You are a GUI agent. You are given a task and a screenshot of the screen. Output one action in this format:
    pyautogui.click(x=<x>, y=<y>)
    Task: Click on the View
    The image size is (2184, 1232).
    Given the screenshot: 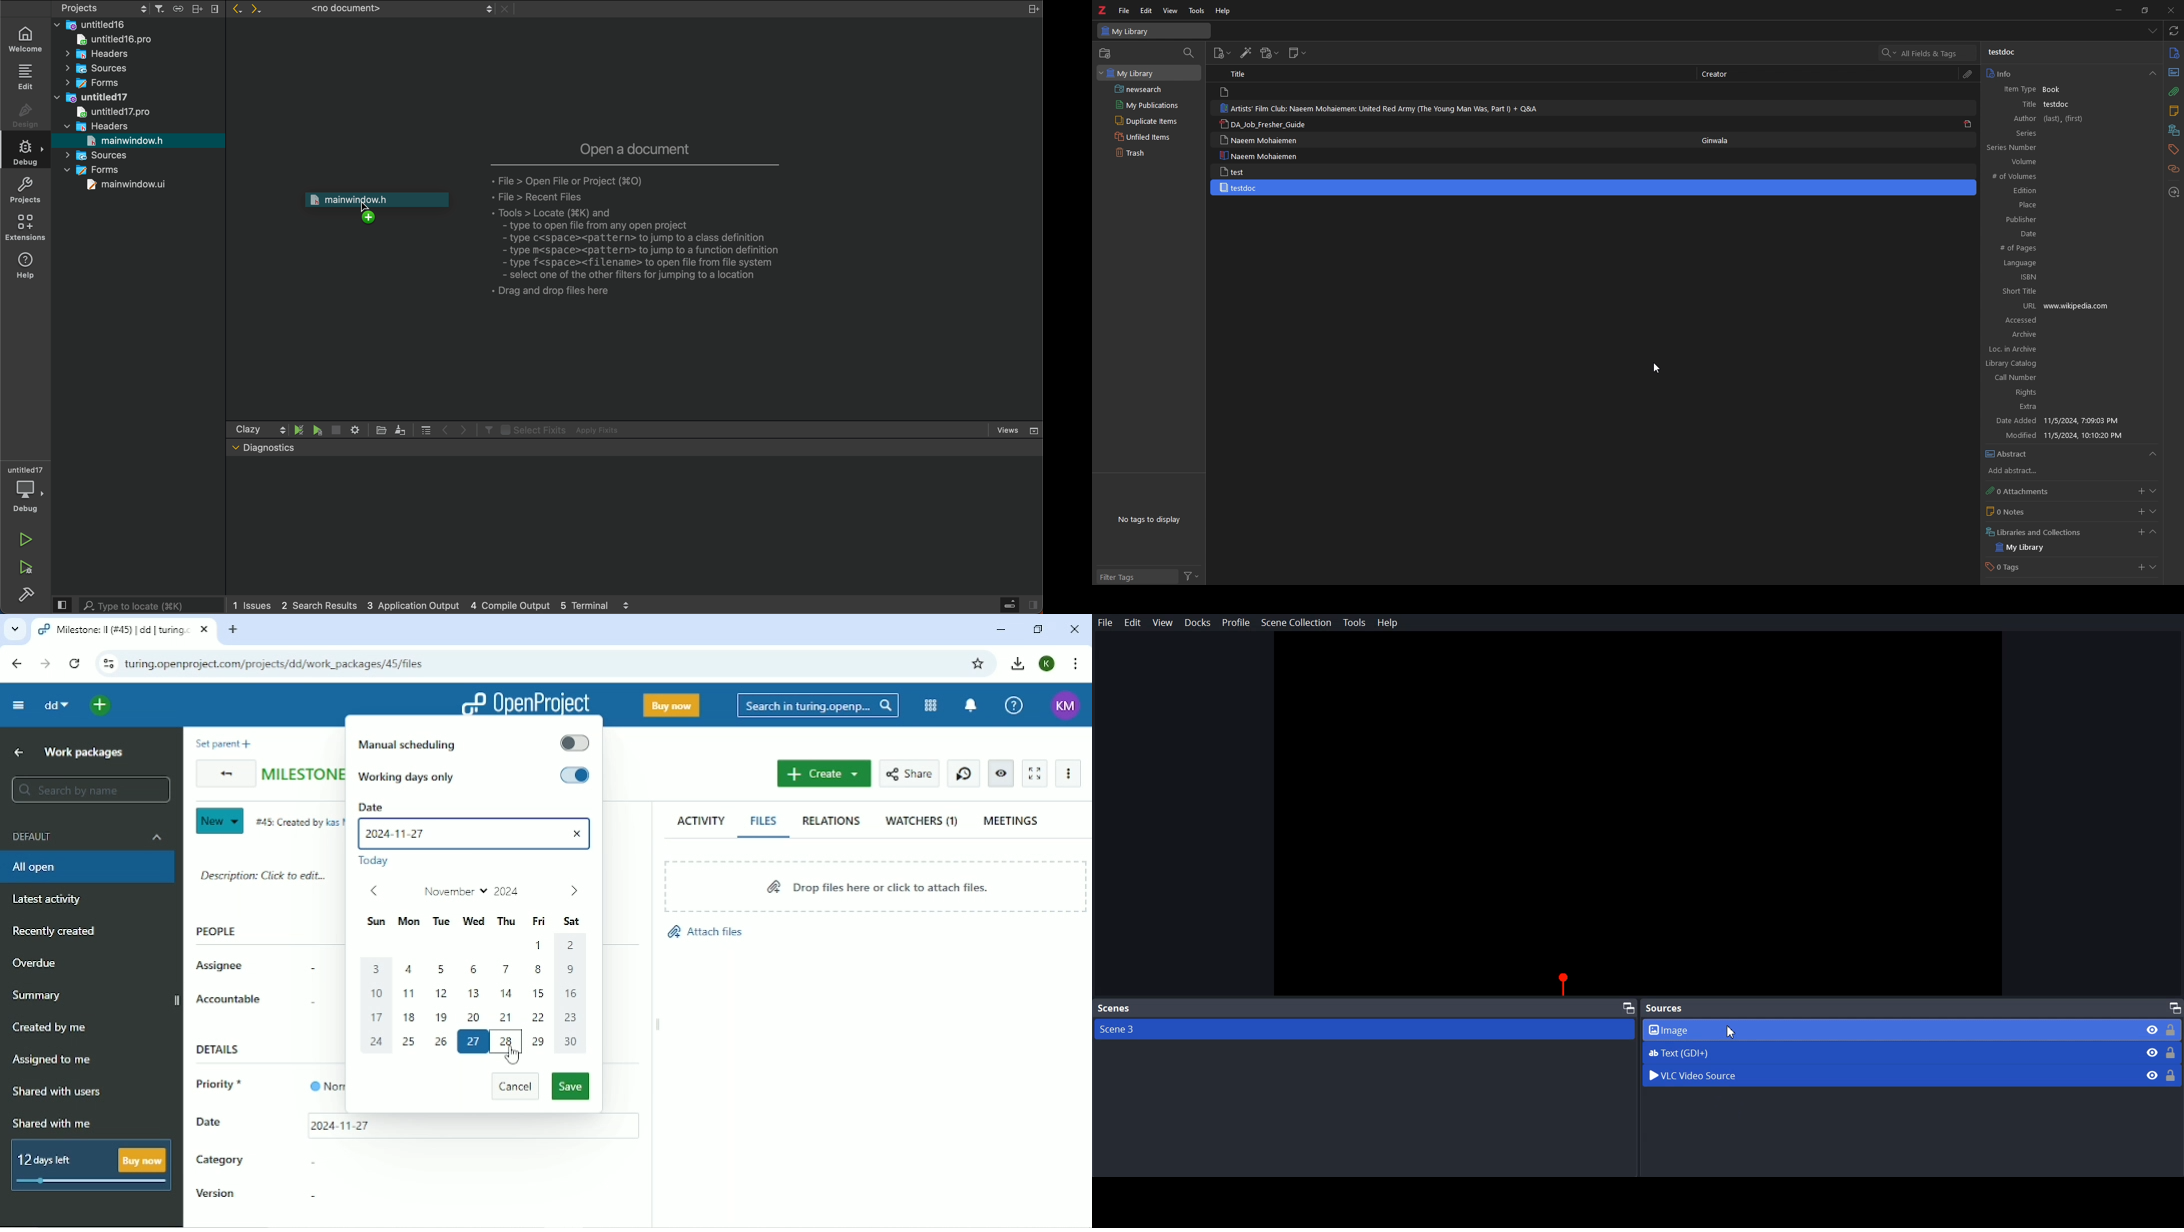 What is the action you would take?
    pyautogui.click(x=1163, y=623)
    